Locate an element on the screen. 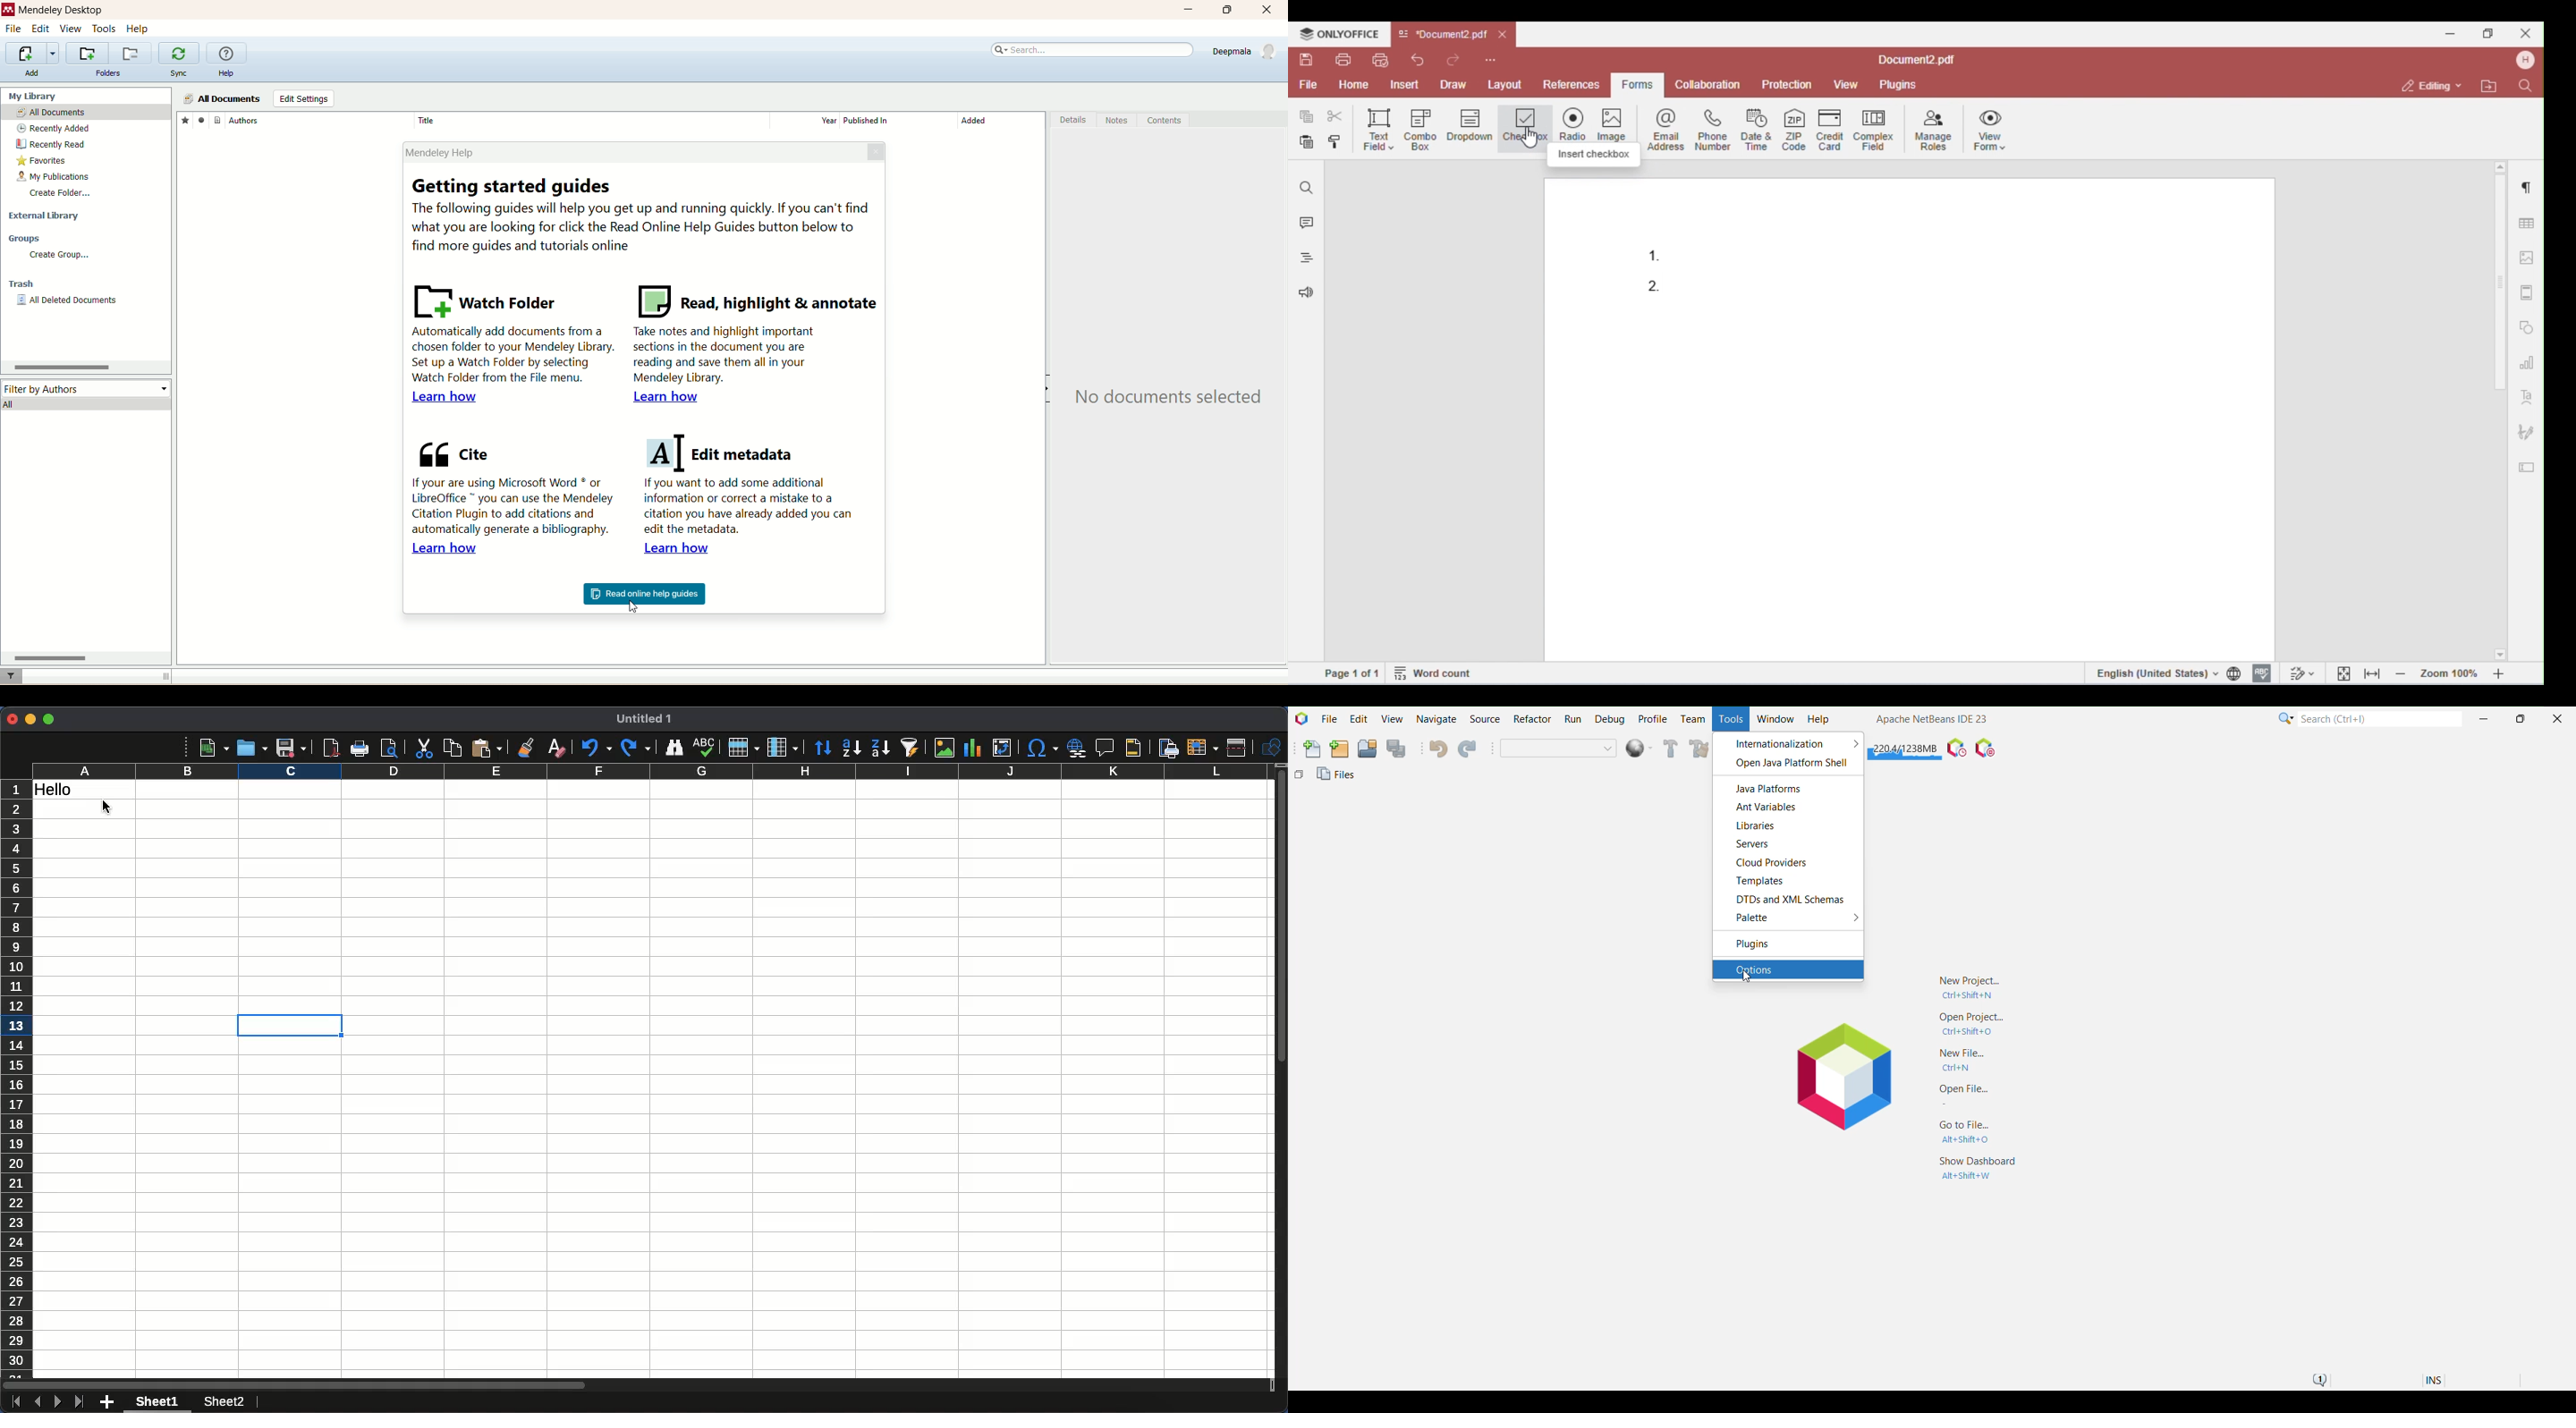 This screenshot has width=2576, height=1428. external library is located at coordinates (44, 217).